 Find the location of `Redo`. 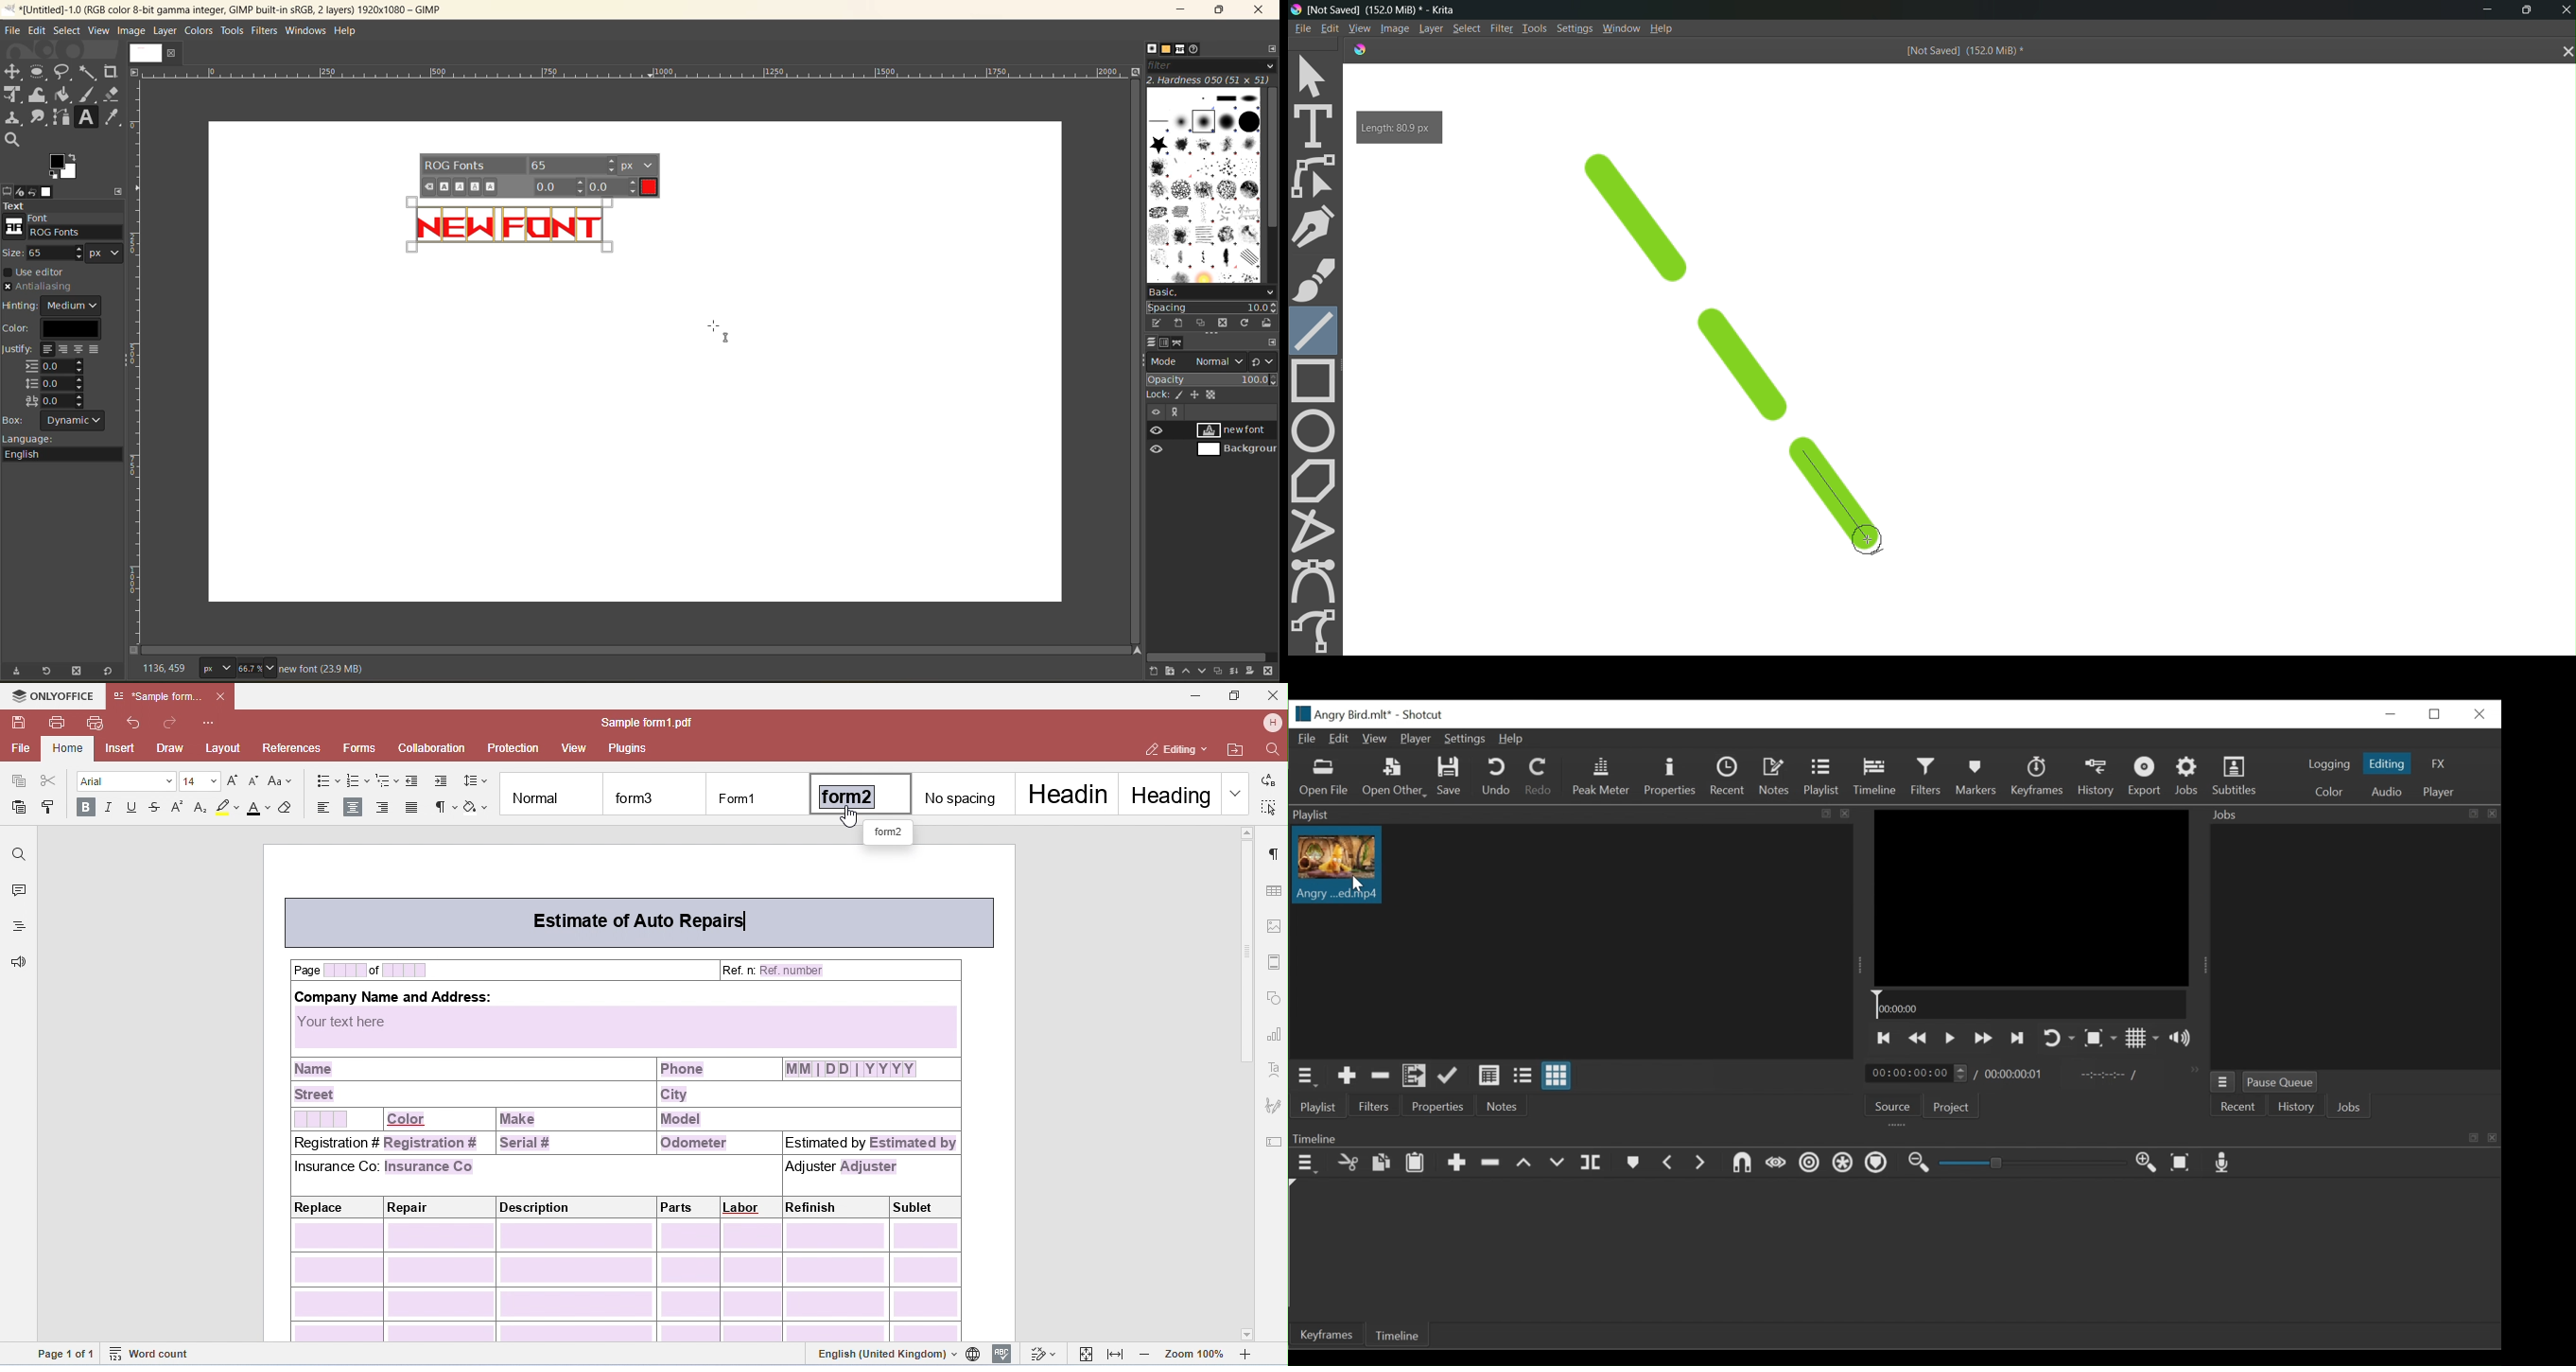

Redo is located at coordinates (1539, 777).